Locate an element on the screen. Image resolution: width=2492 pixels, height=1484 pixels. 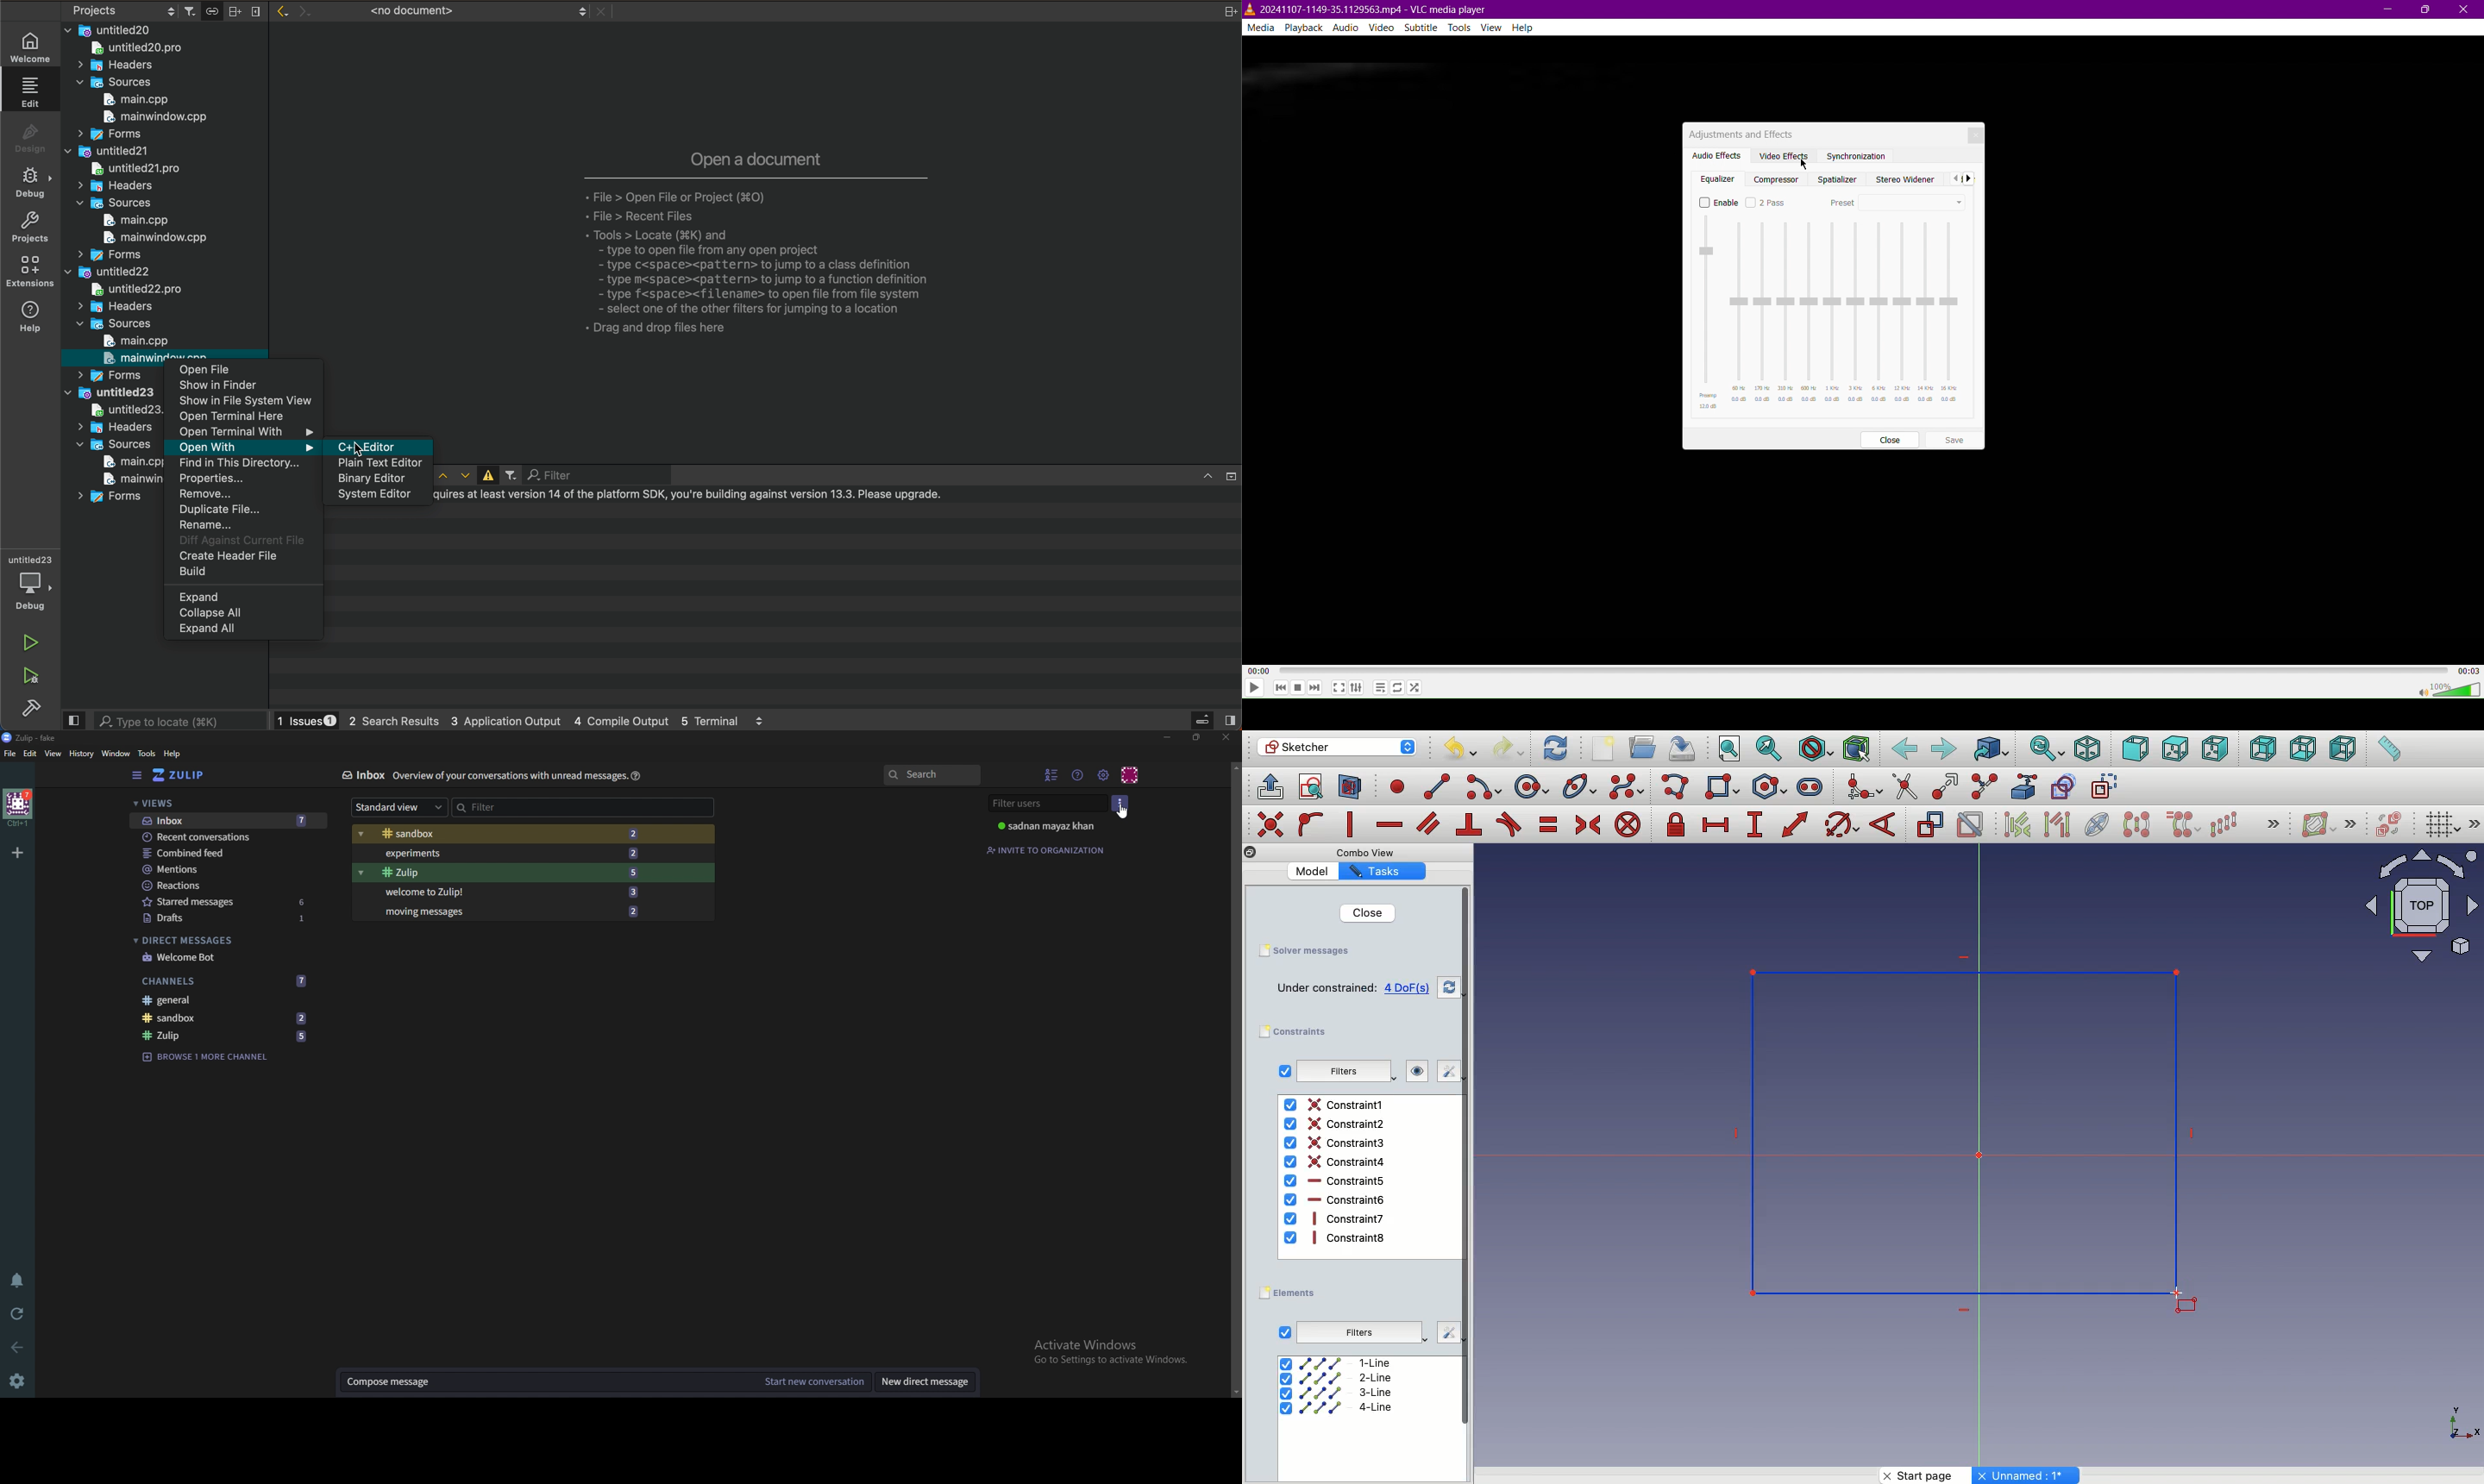
Audio is located at coordinates (1346, 27).